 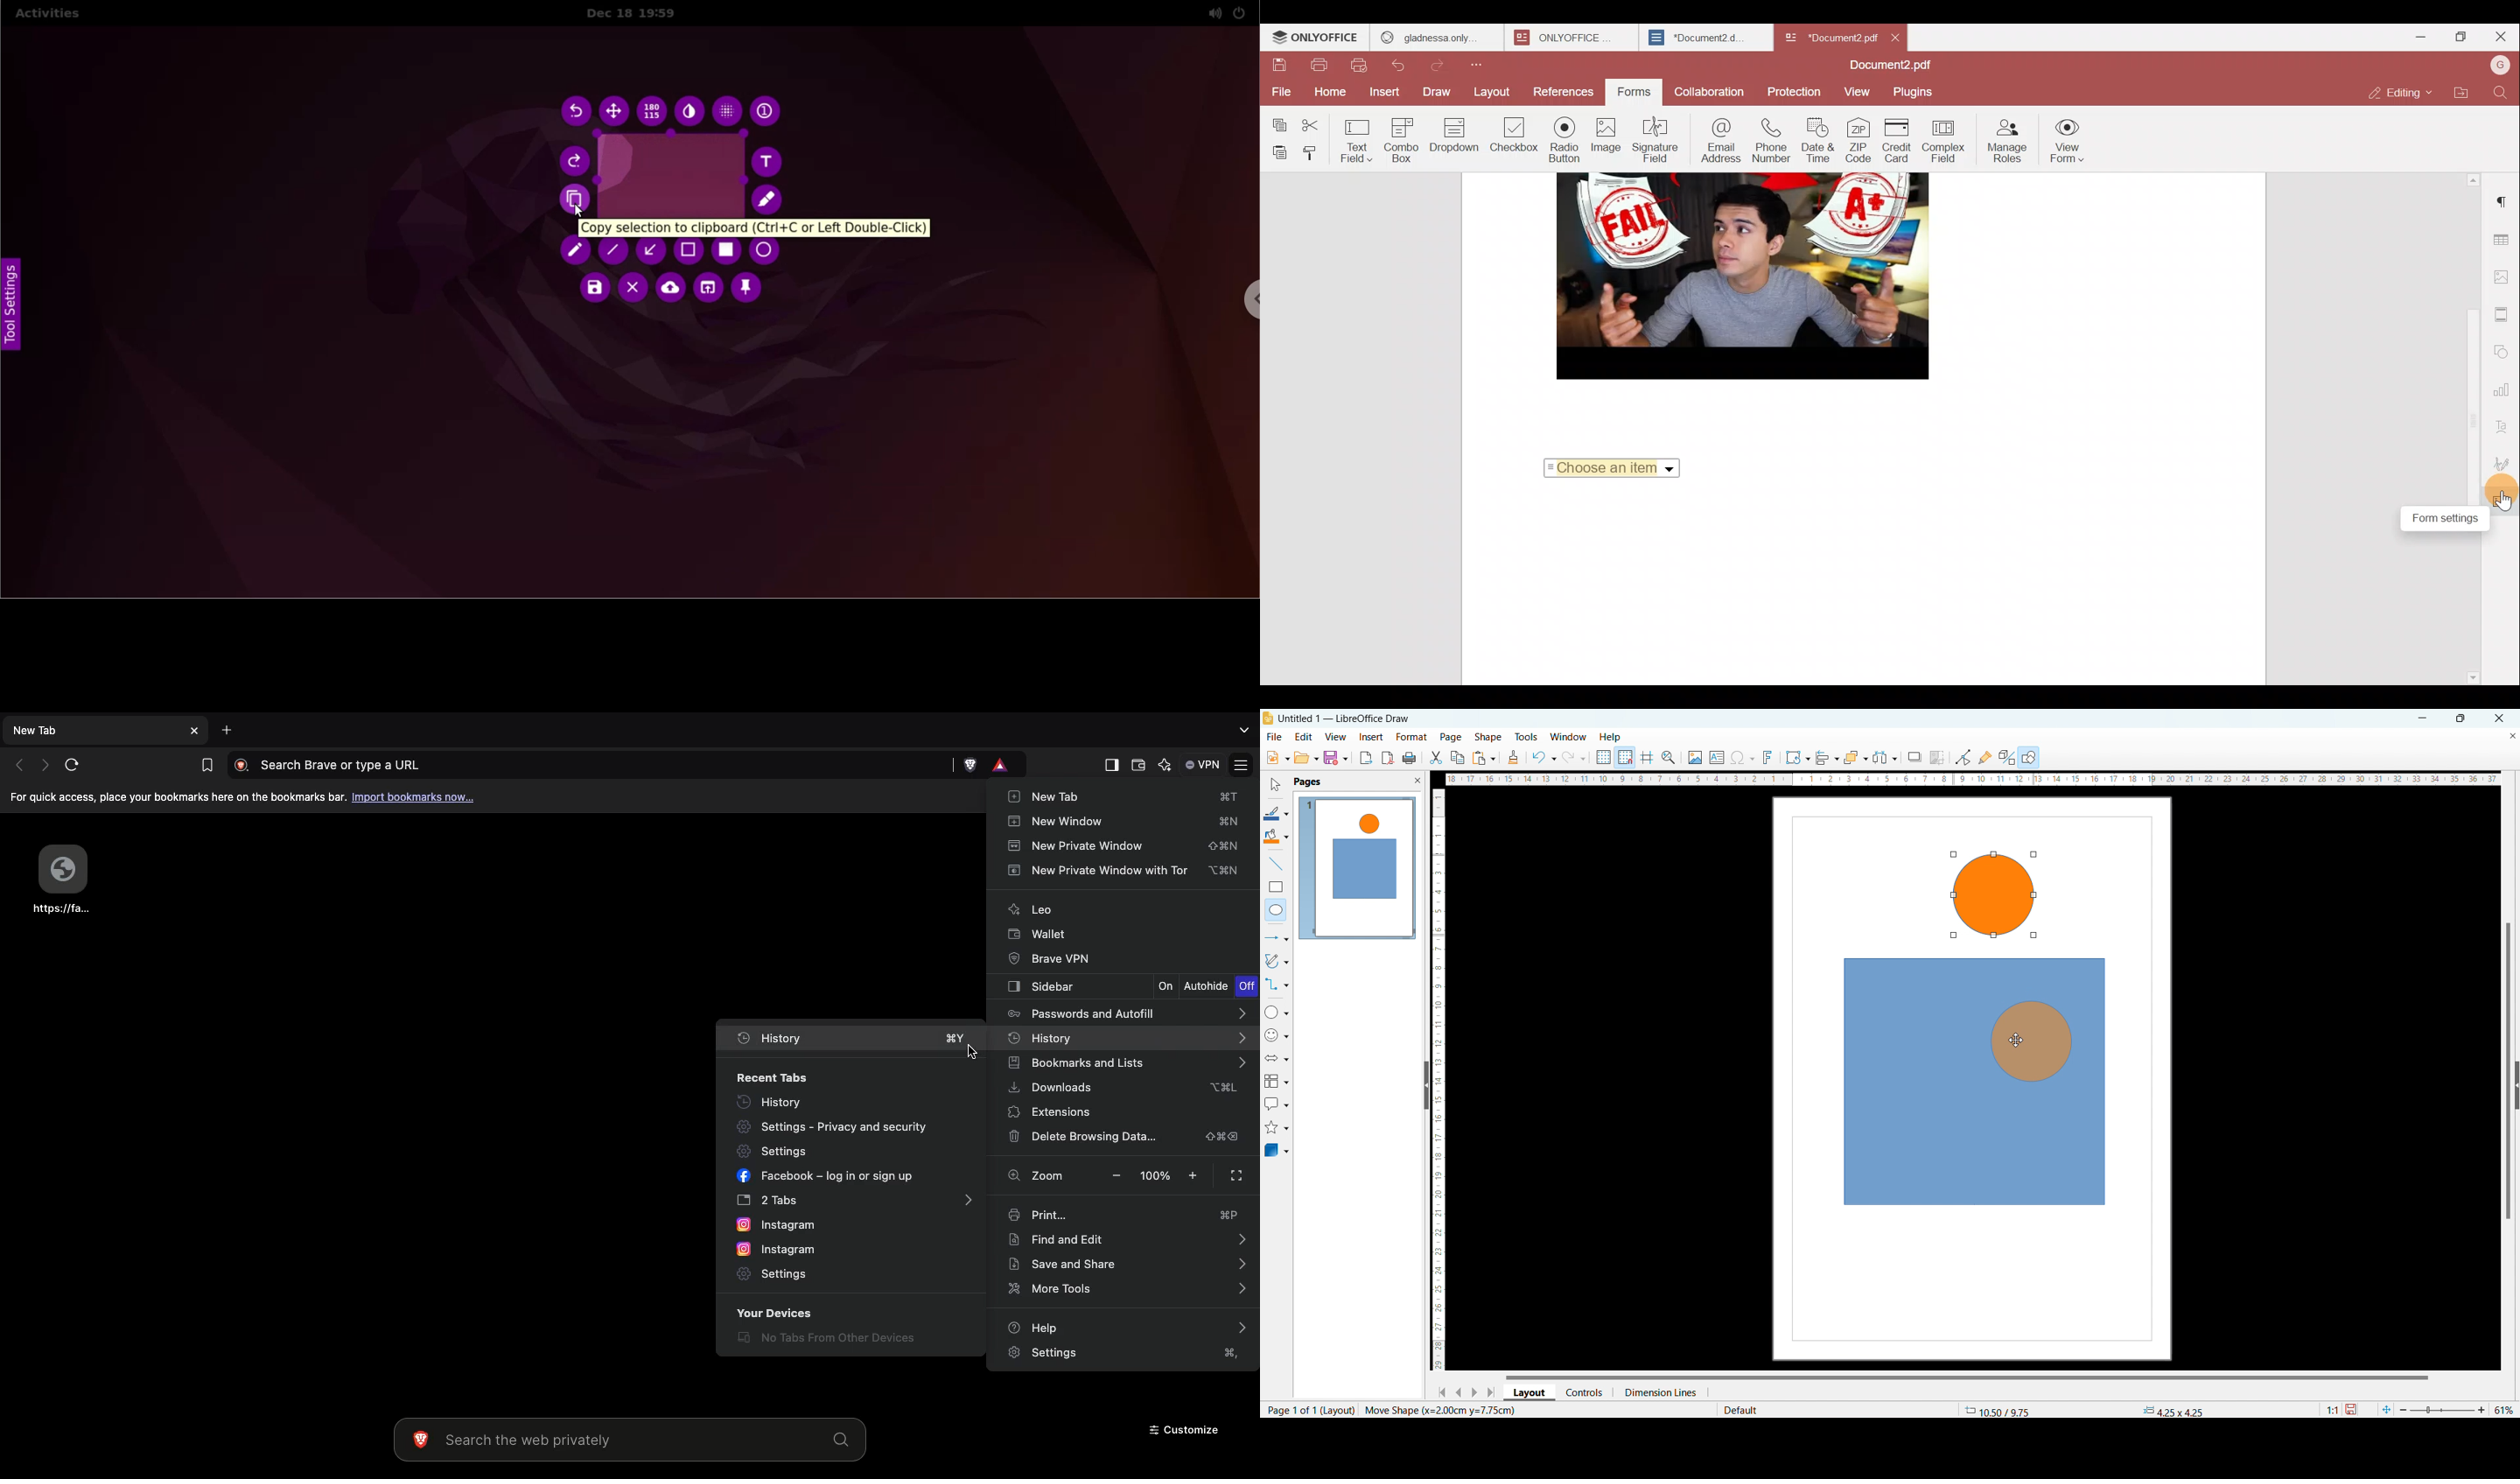 I want to click on line color, so click(x=1276, y=813).